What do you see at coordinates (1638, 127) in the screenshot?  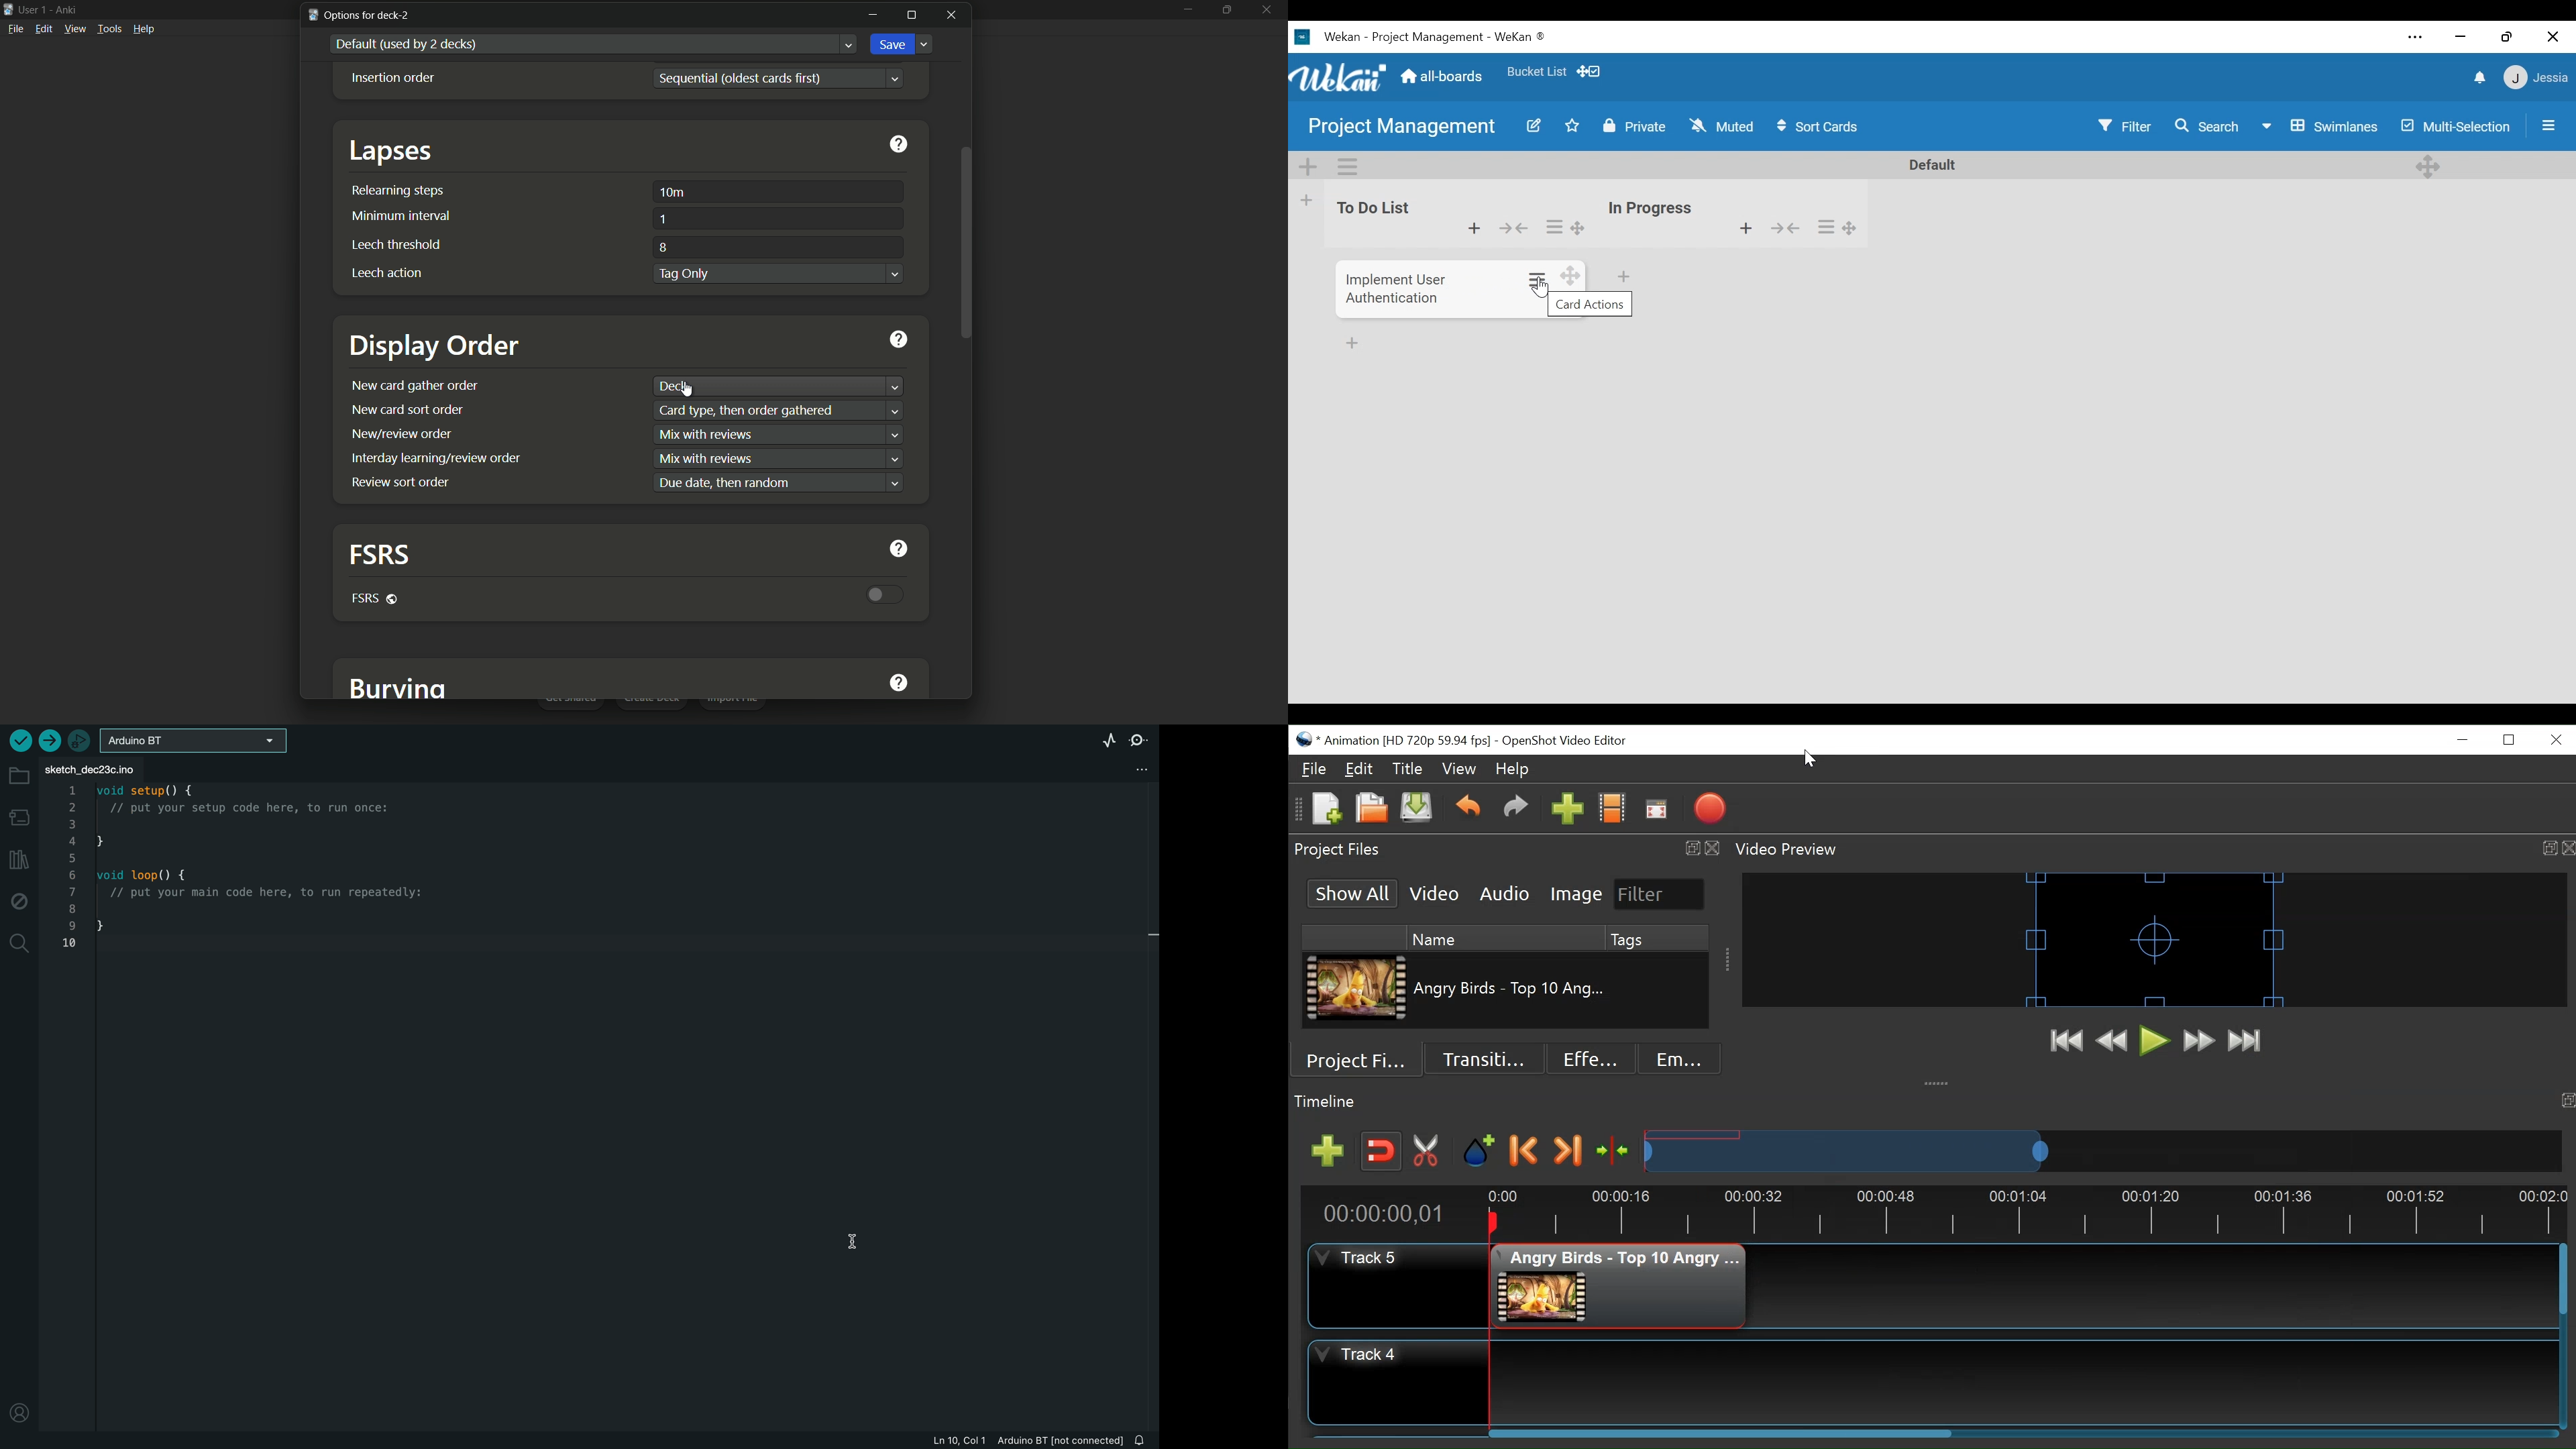 I see `Private` at bounding box center [1638, 127].